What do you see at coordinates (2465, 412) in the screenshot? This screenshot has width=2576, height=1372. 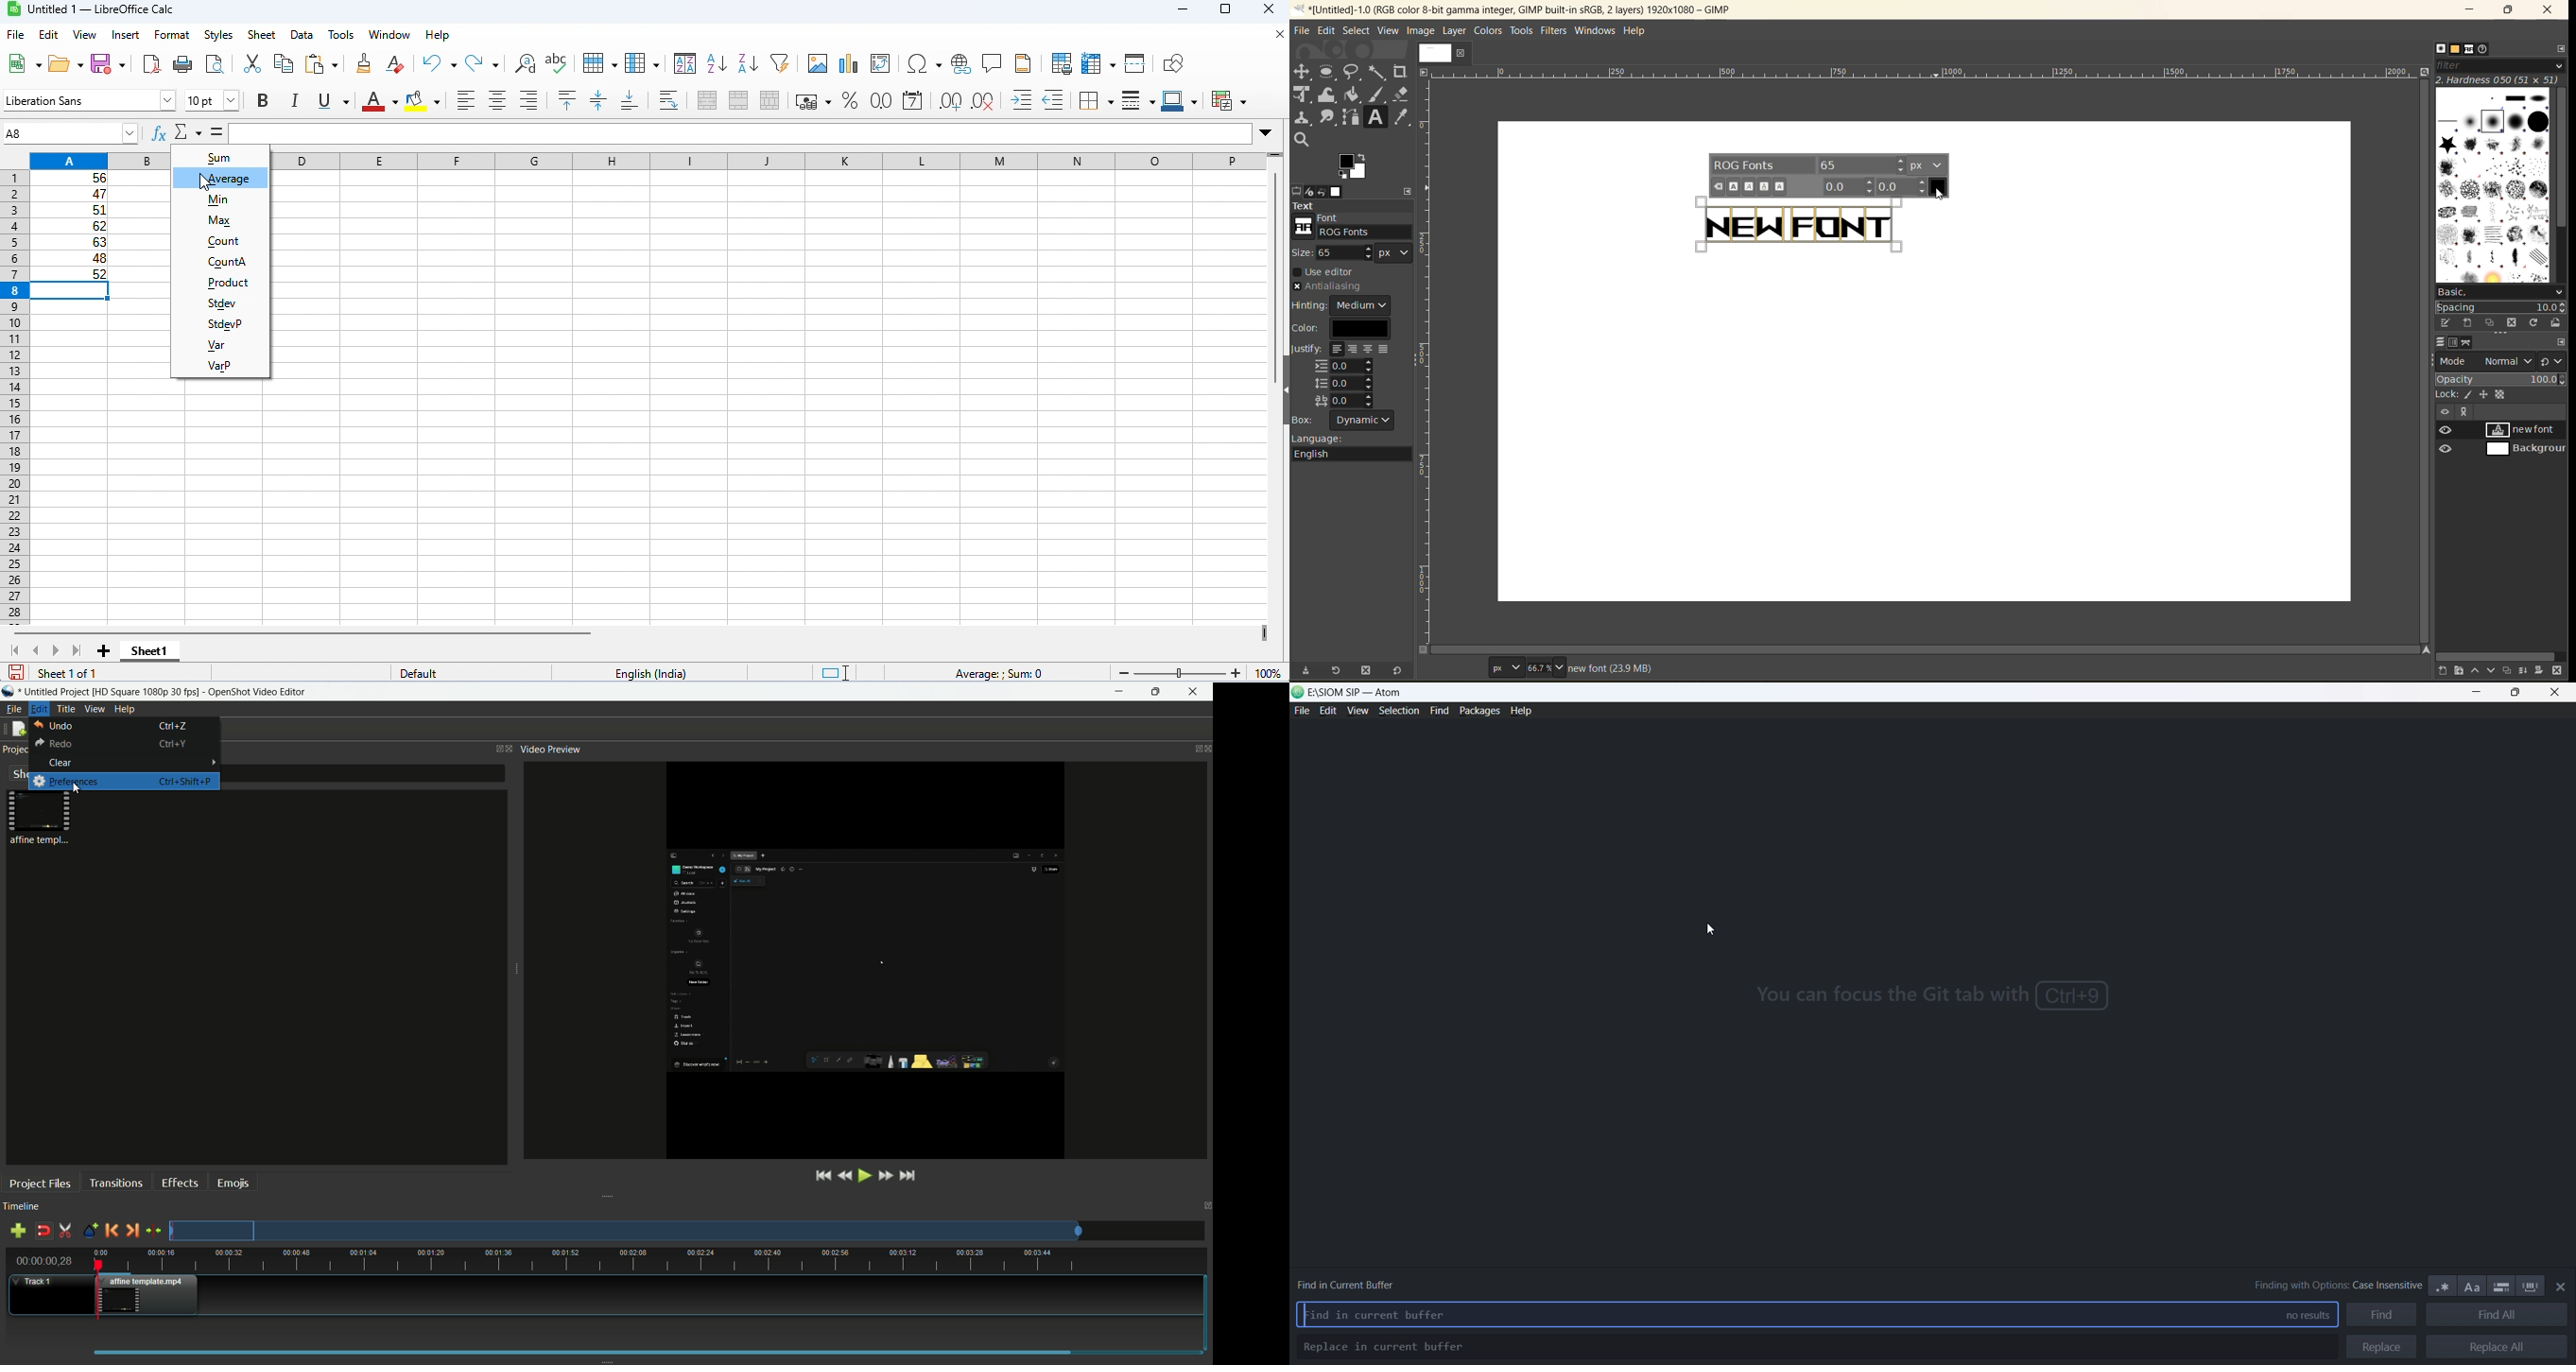 I see `view paths` at bounding box center [2465, 412].